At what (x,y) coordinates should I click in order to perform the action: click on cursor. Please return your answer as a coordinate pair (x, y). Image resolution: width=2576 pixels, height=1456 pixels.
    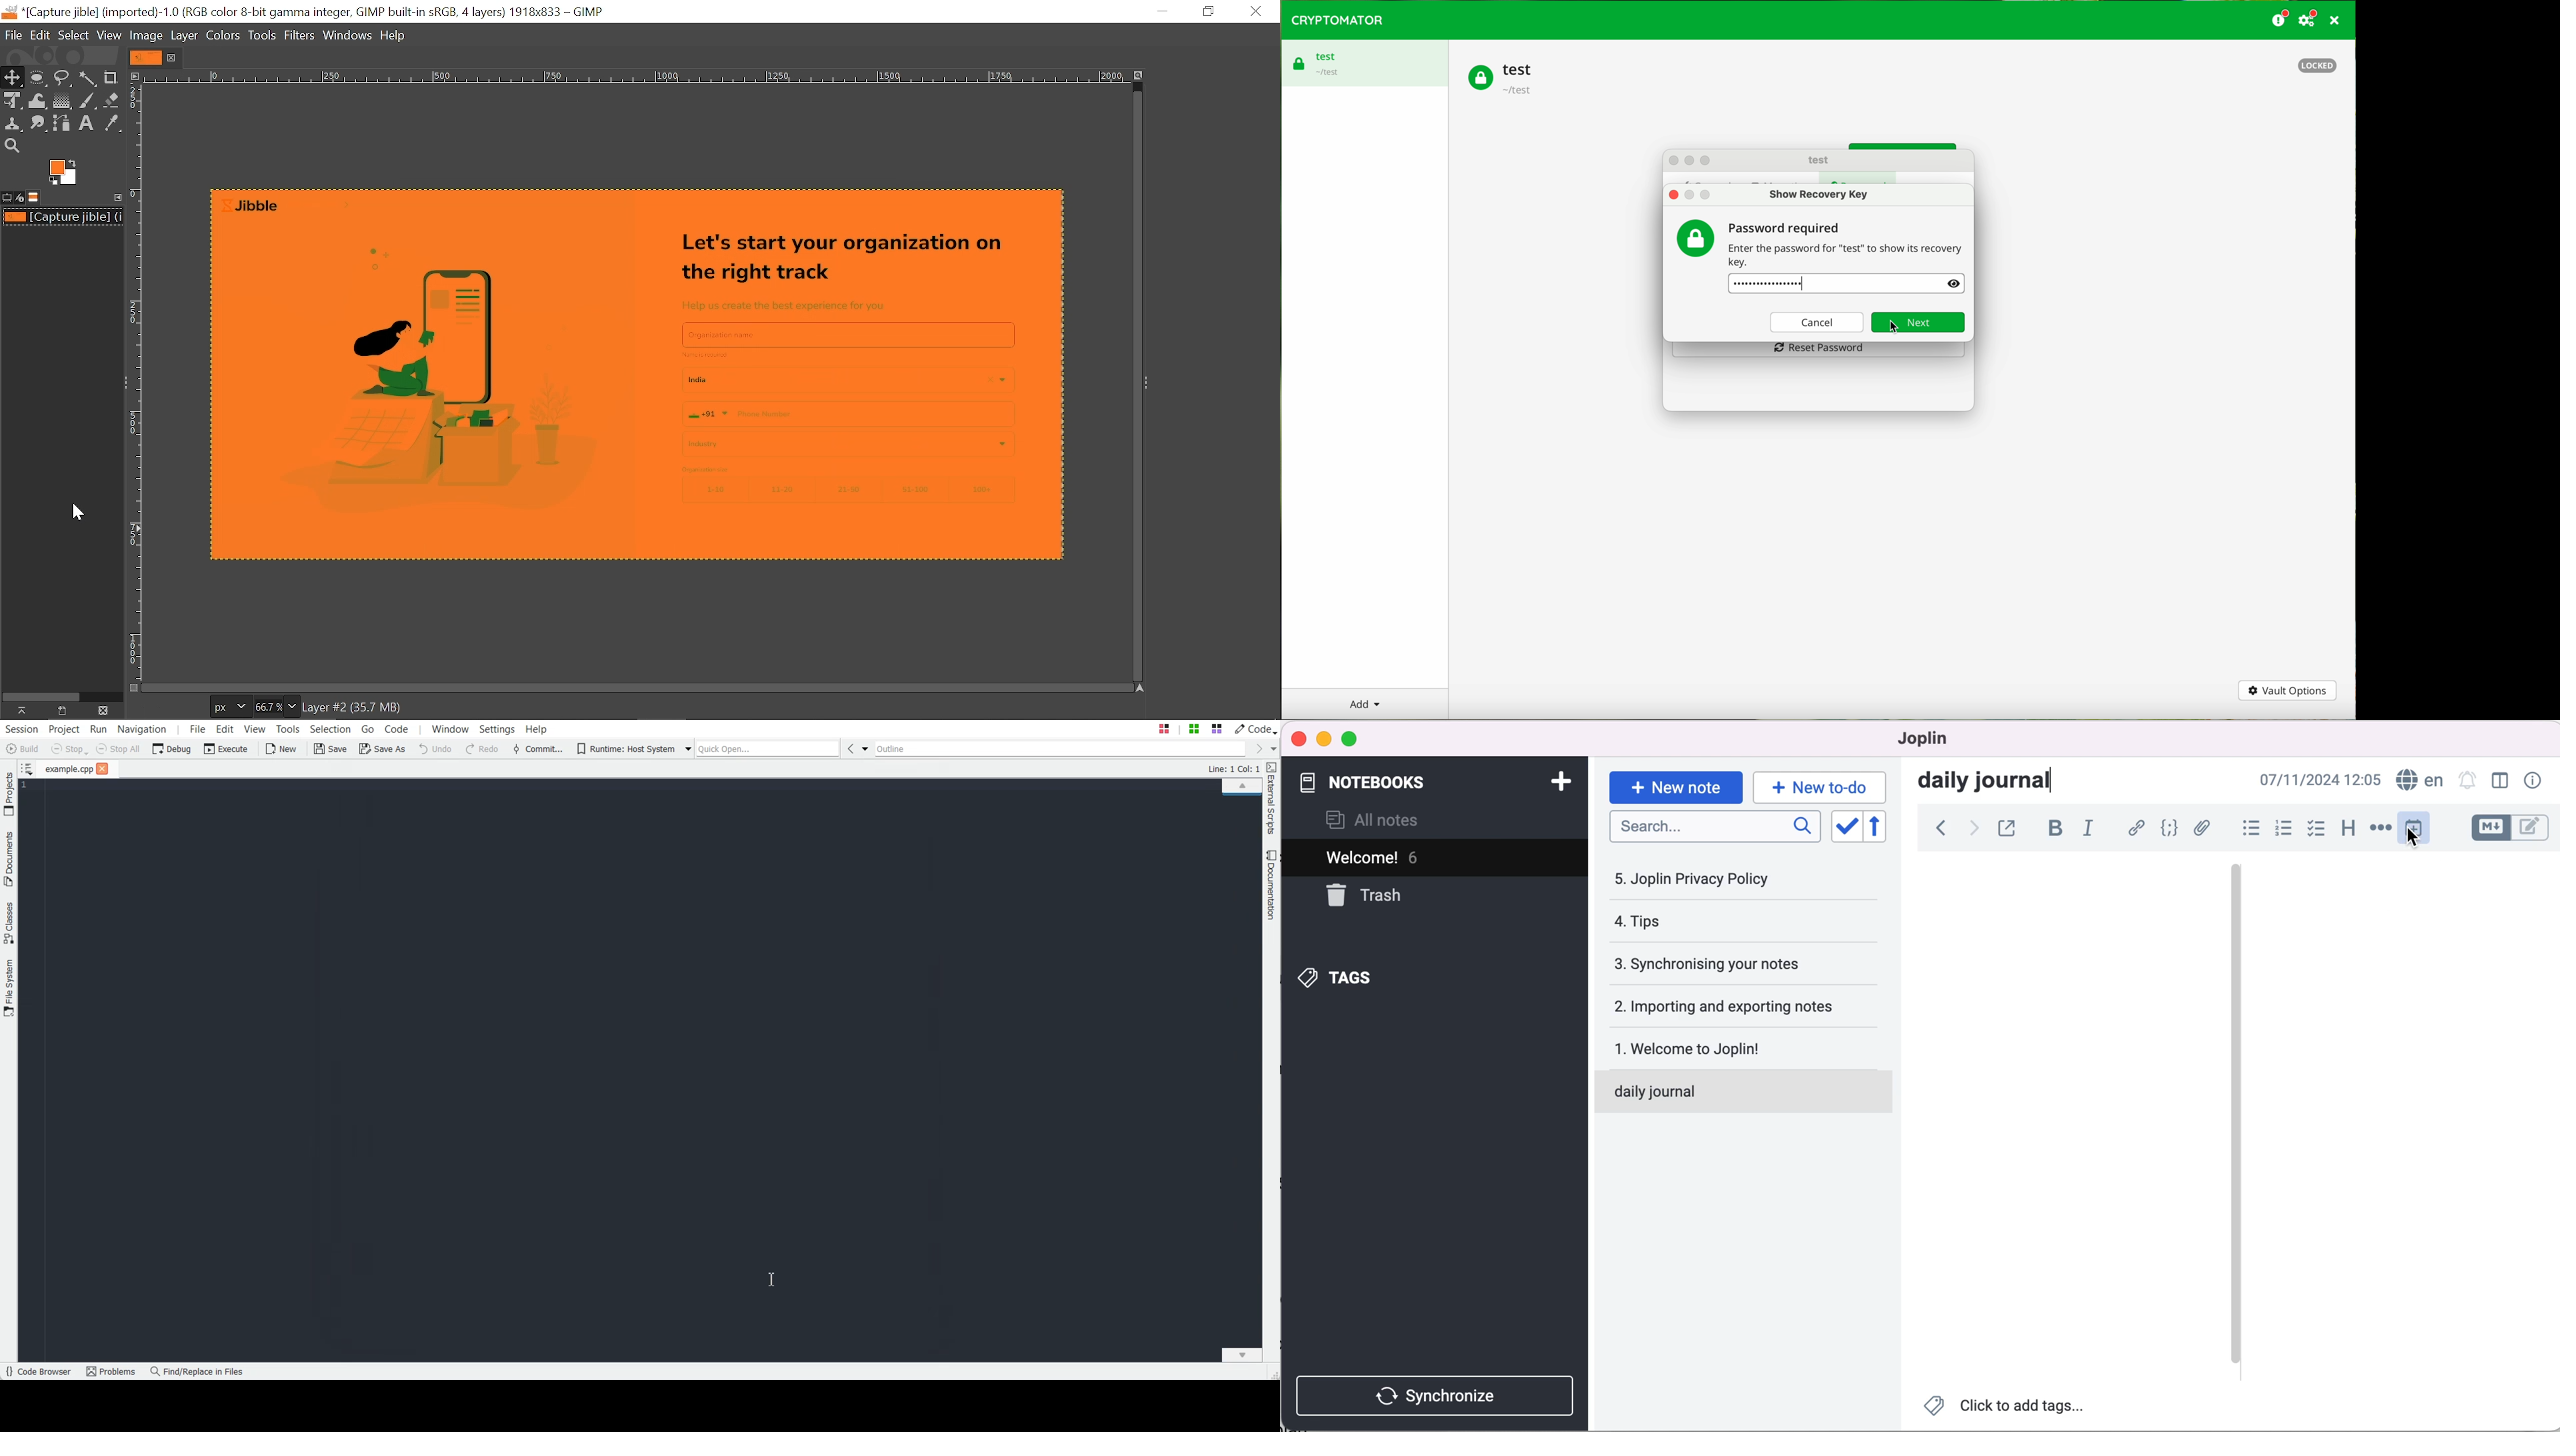
    Looking at the image, I should click on (1899, 325).